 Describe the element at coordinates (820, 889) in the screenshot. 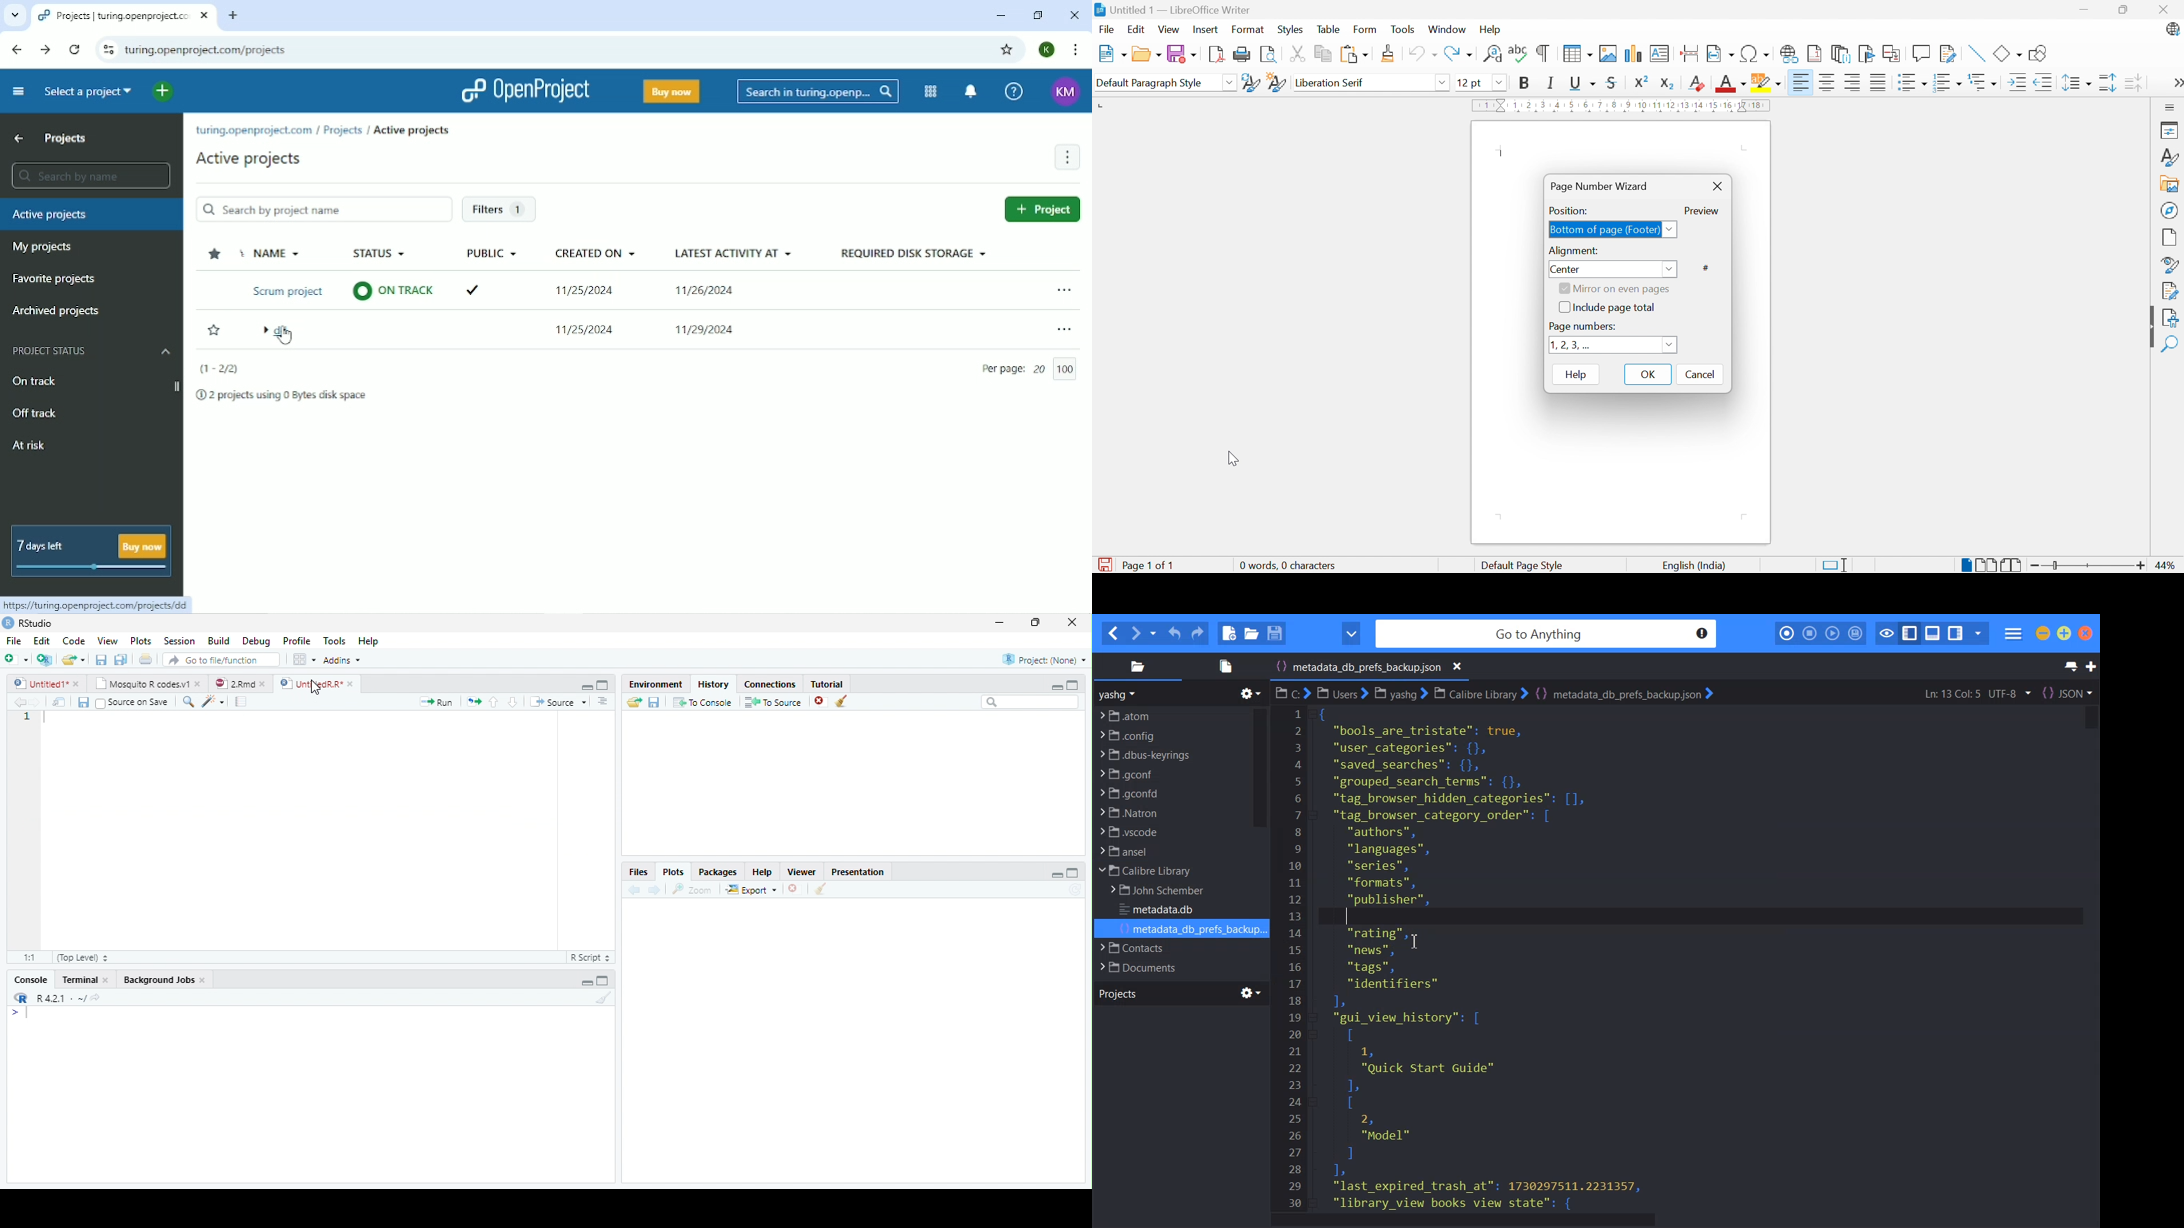

I see `Clear all plots` at that location.